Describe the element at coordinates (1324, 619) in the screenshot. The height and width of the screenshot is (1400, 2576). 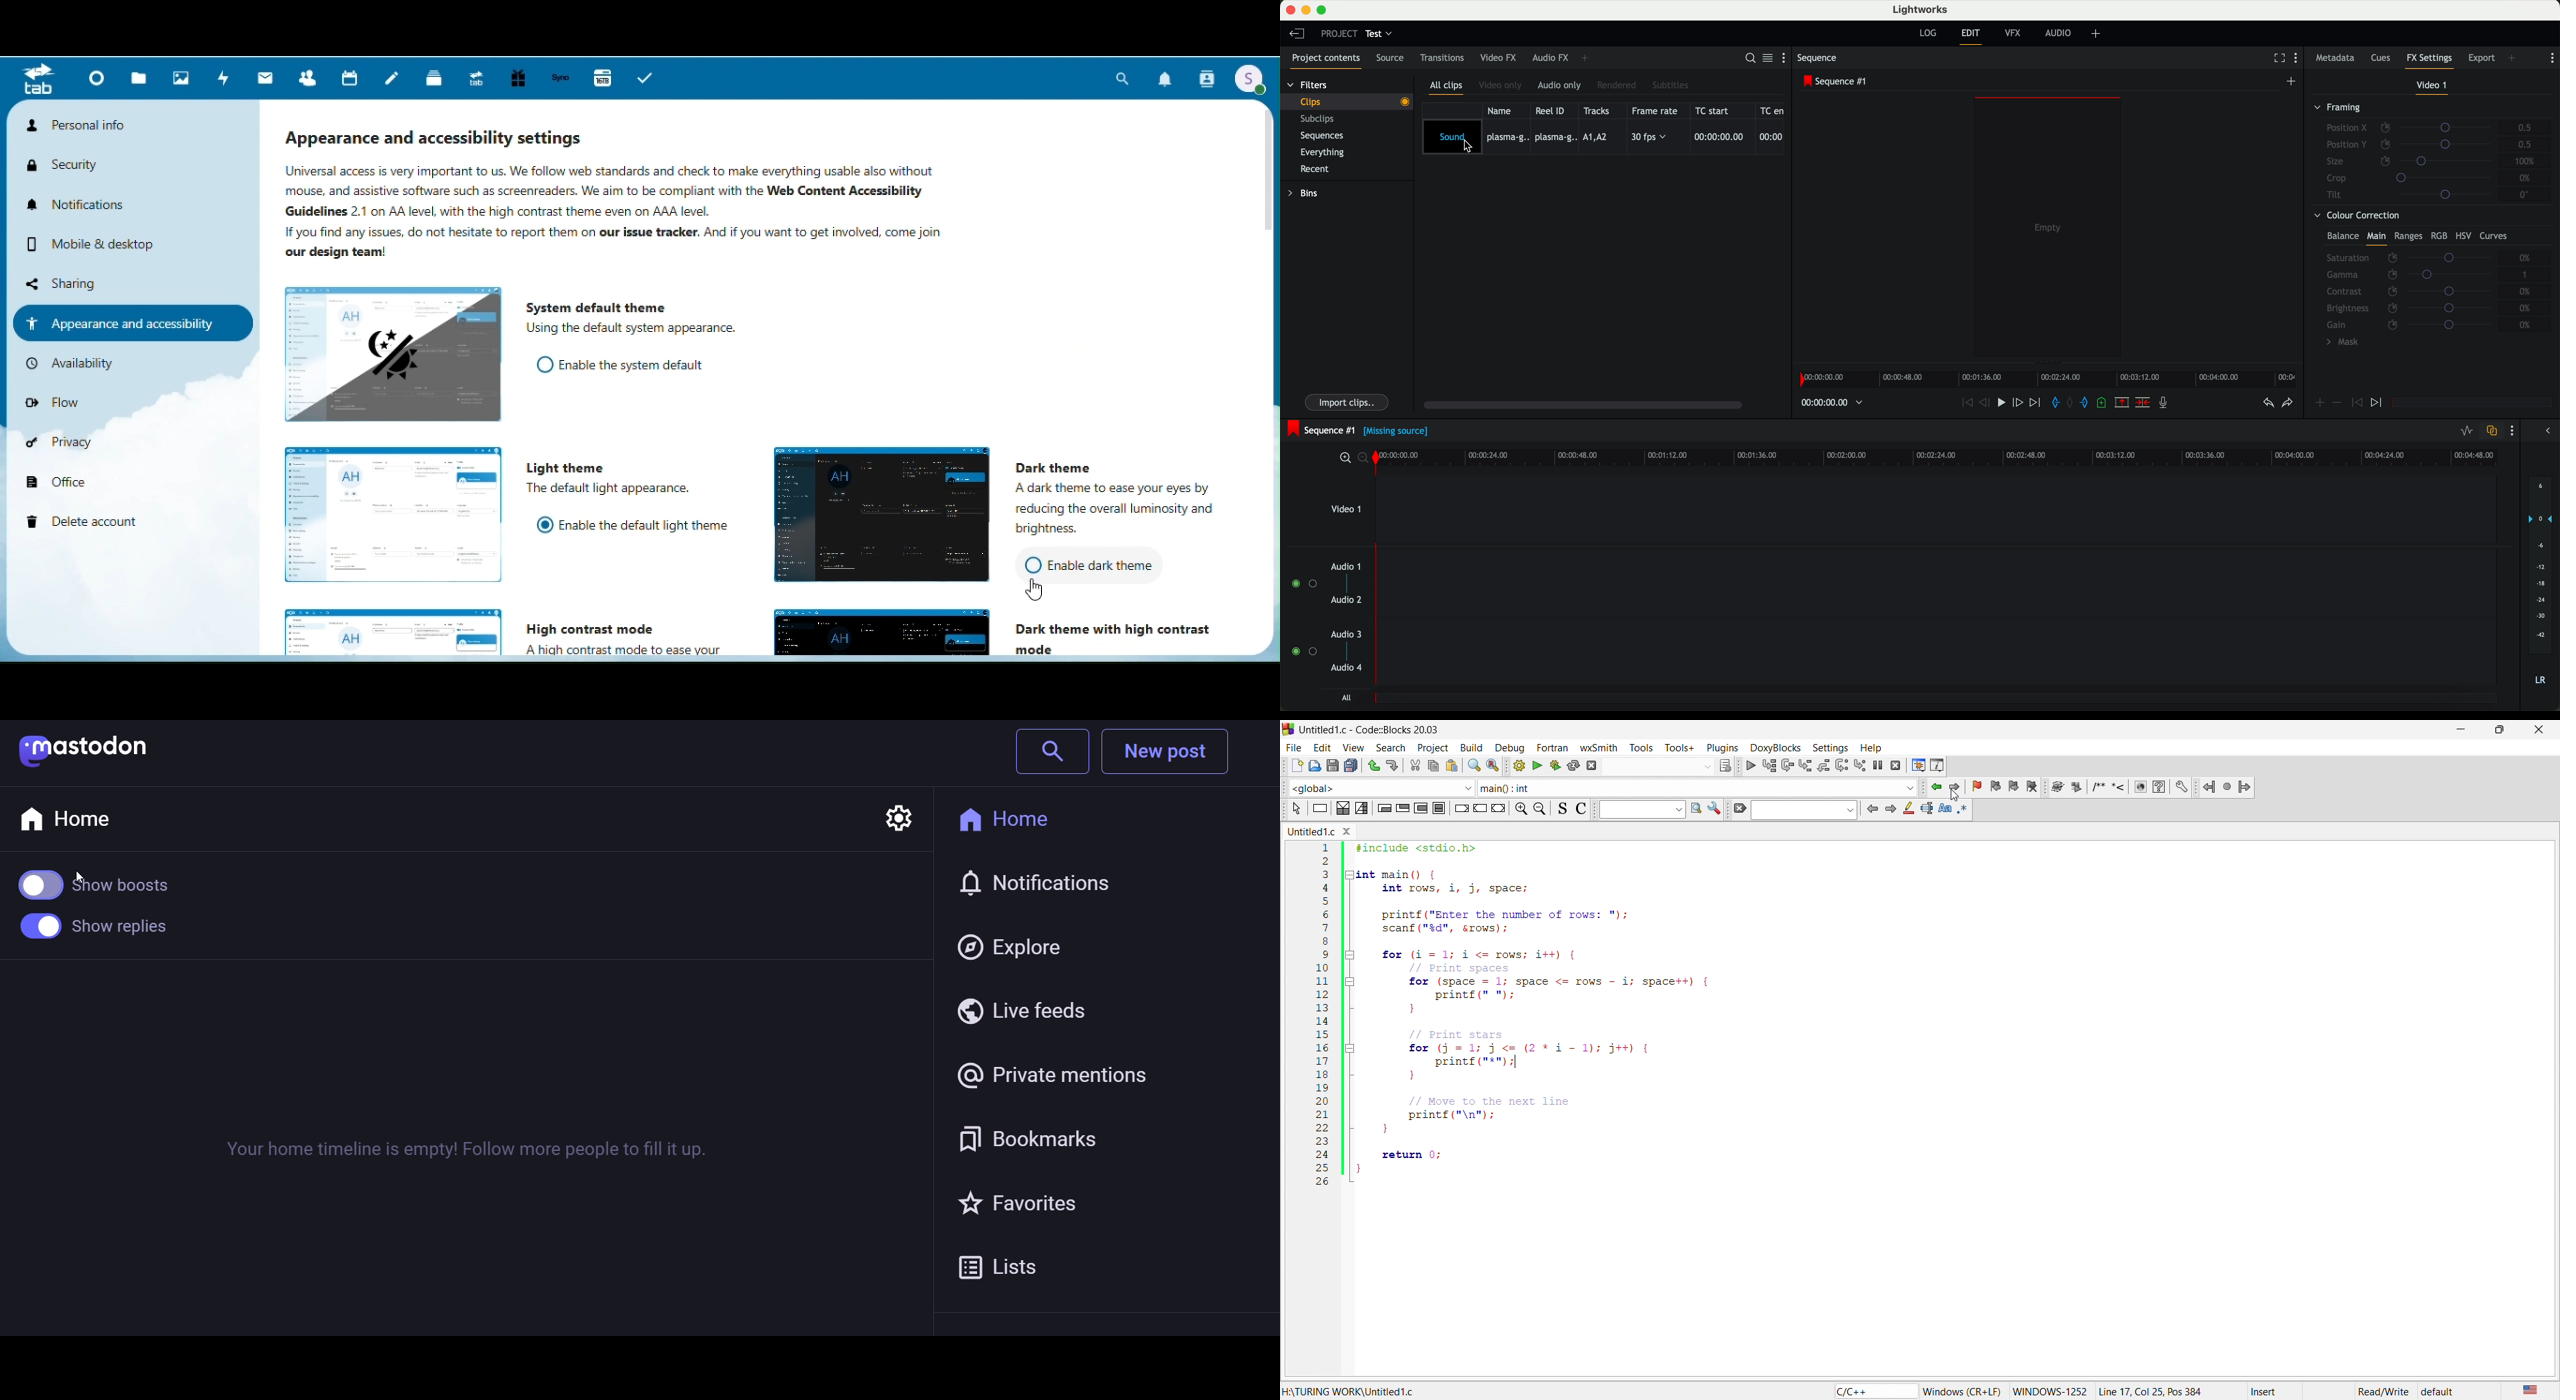
I see `audios` at that location.